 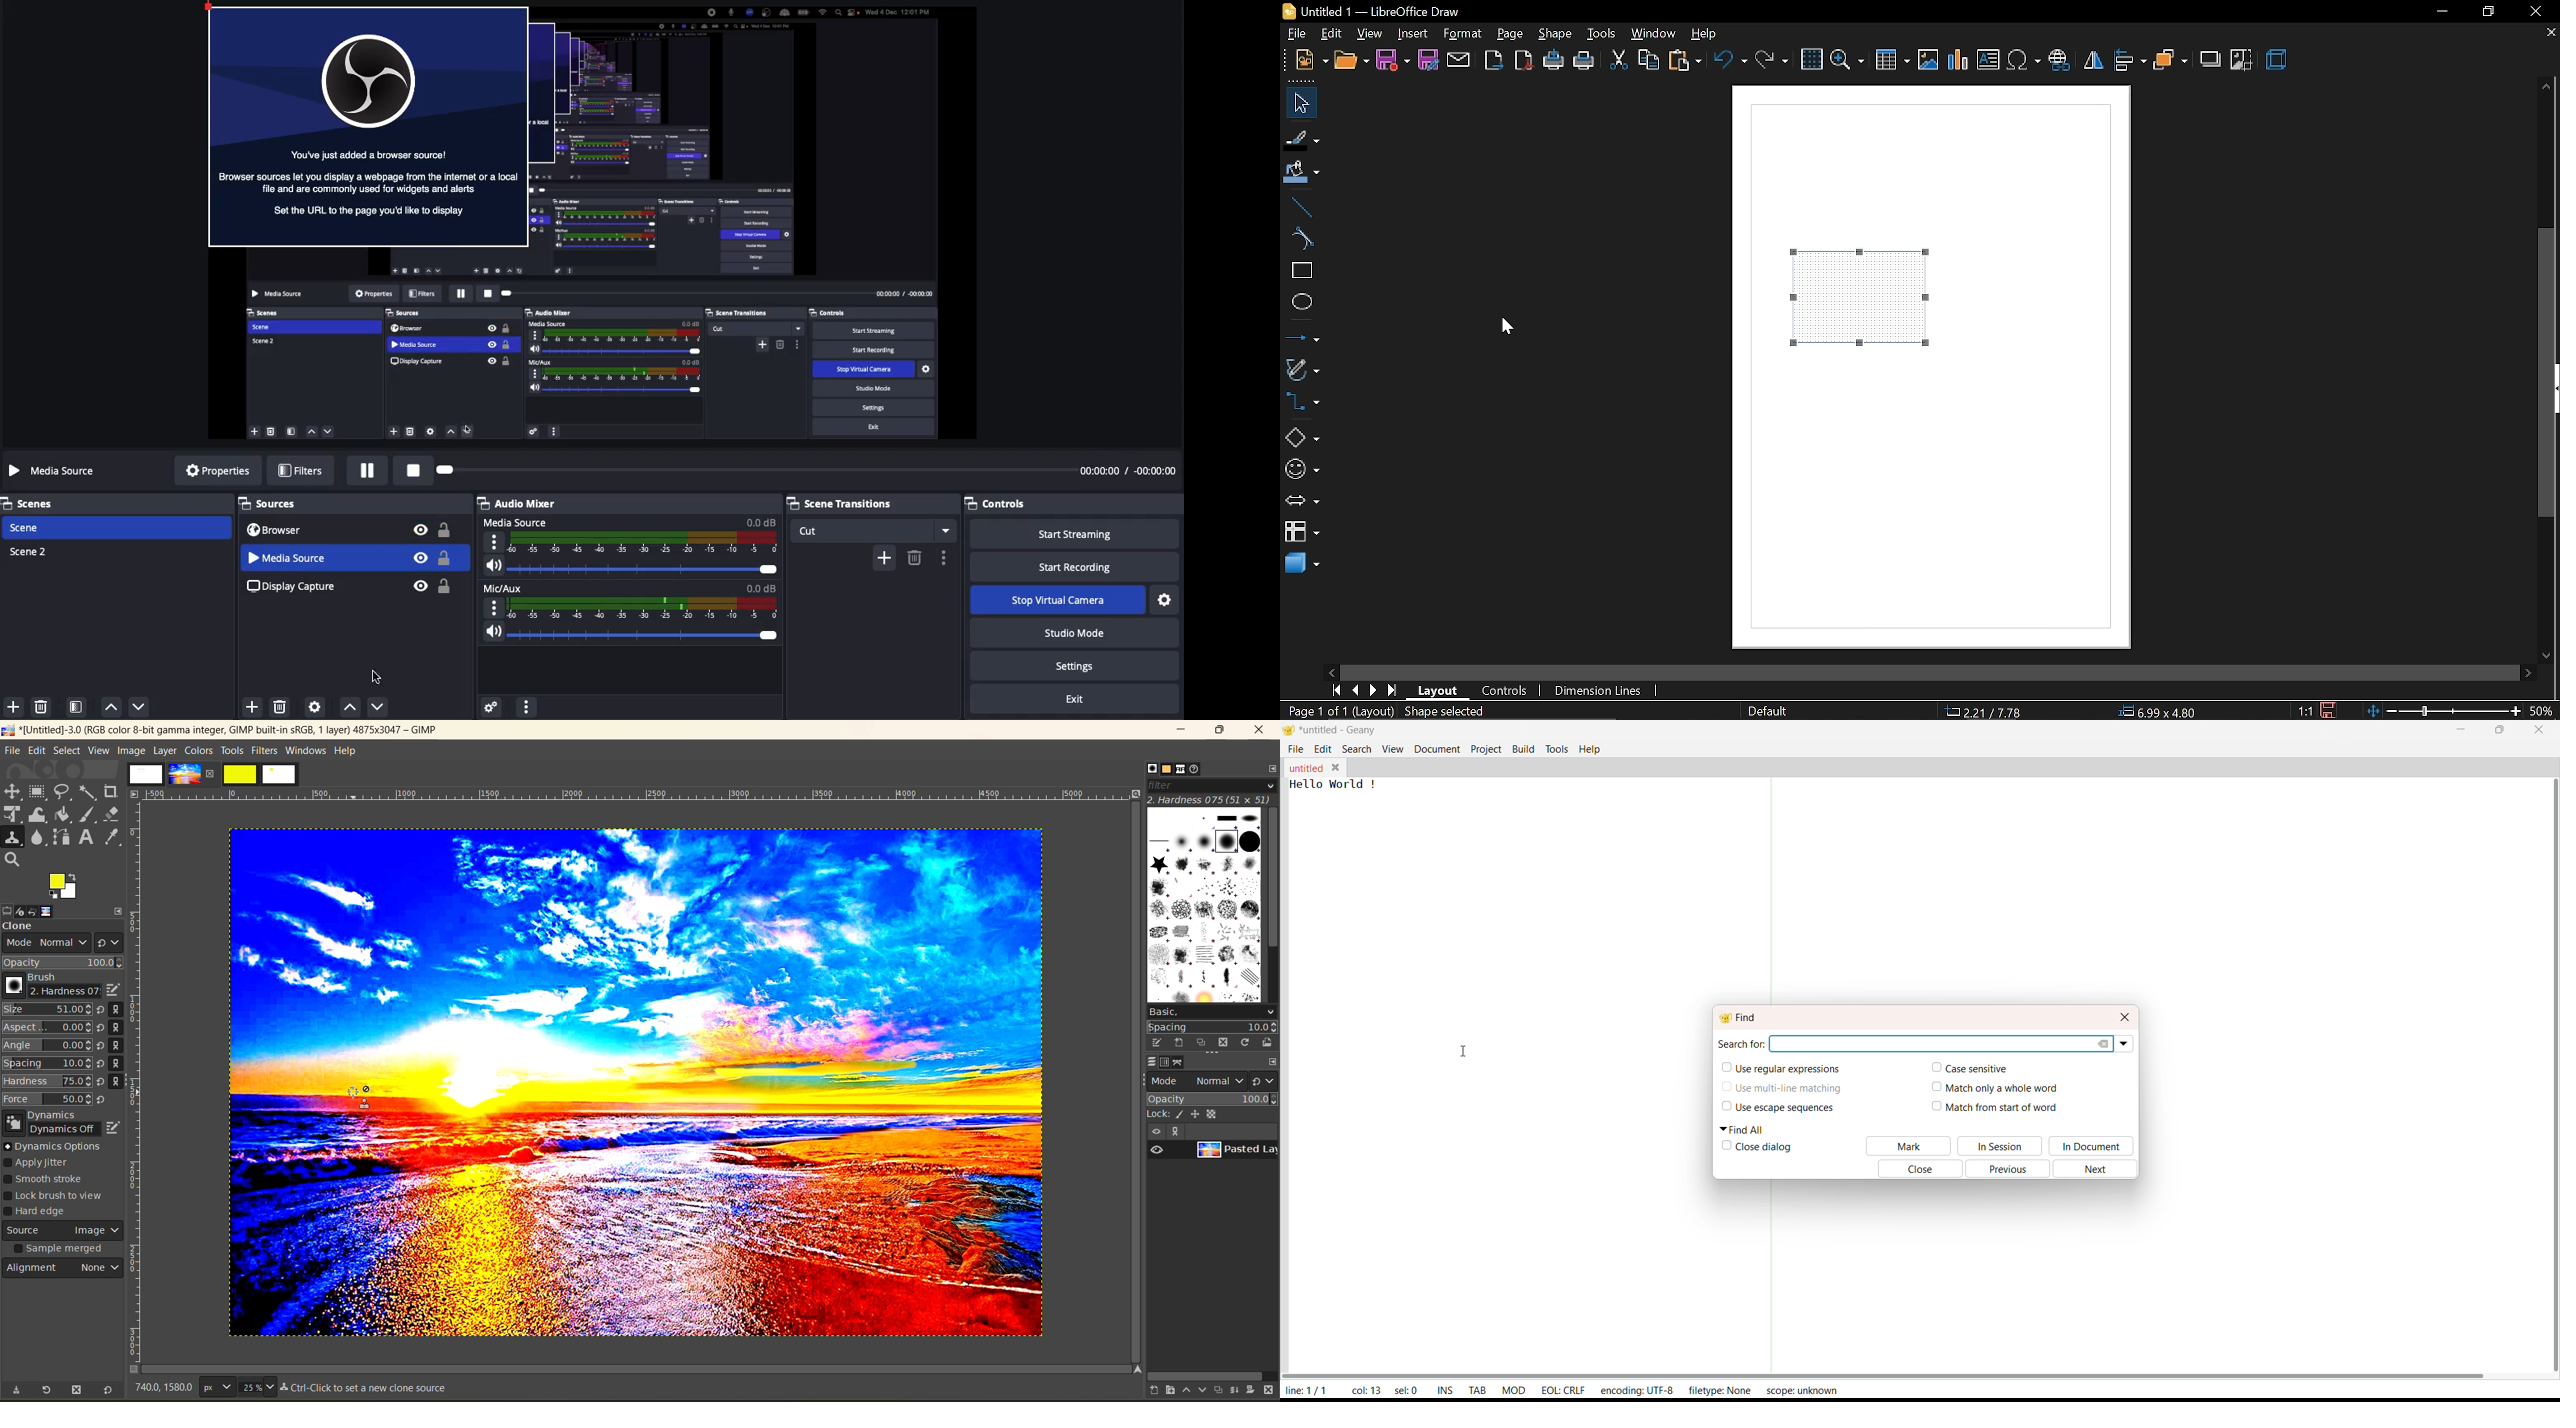 I want to click on hard edge, so click(x=41, y=1213).